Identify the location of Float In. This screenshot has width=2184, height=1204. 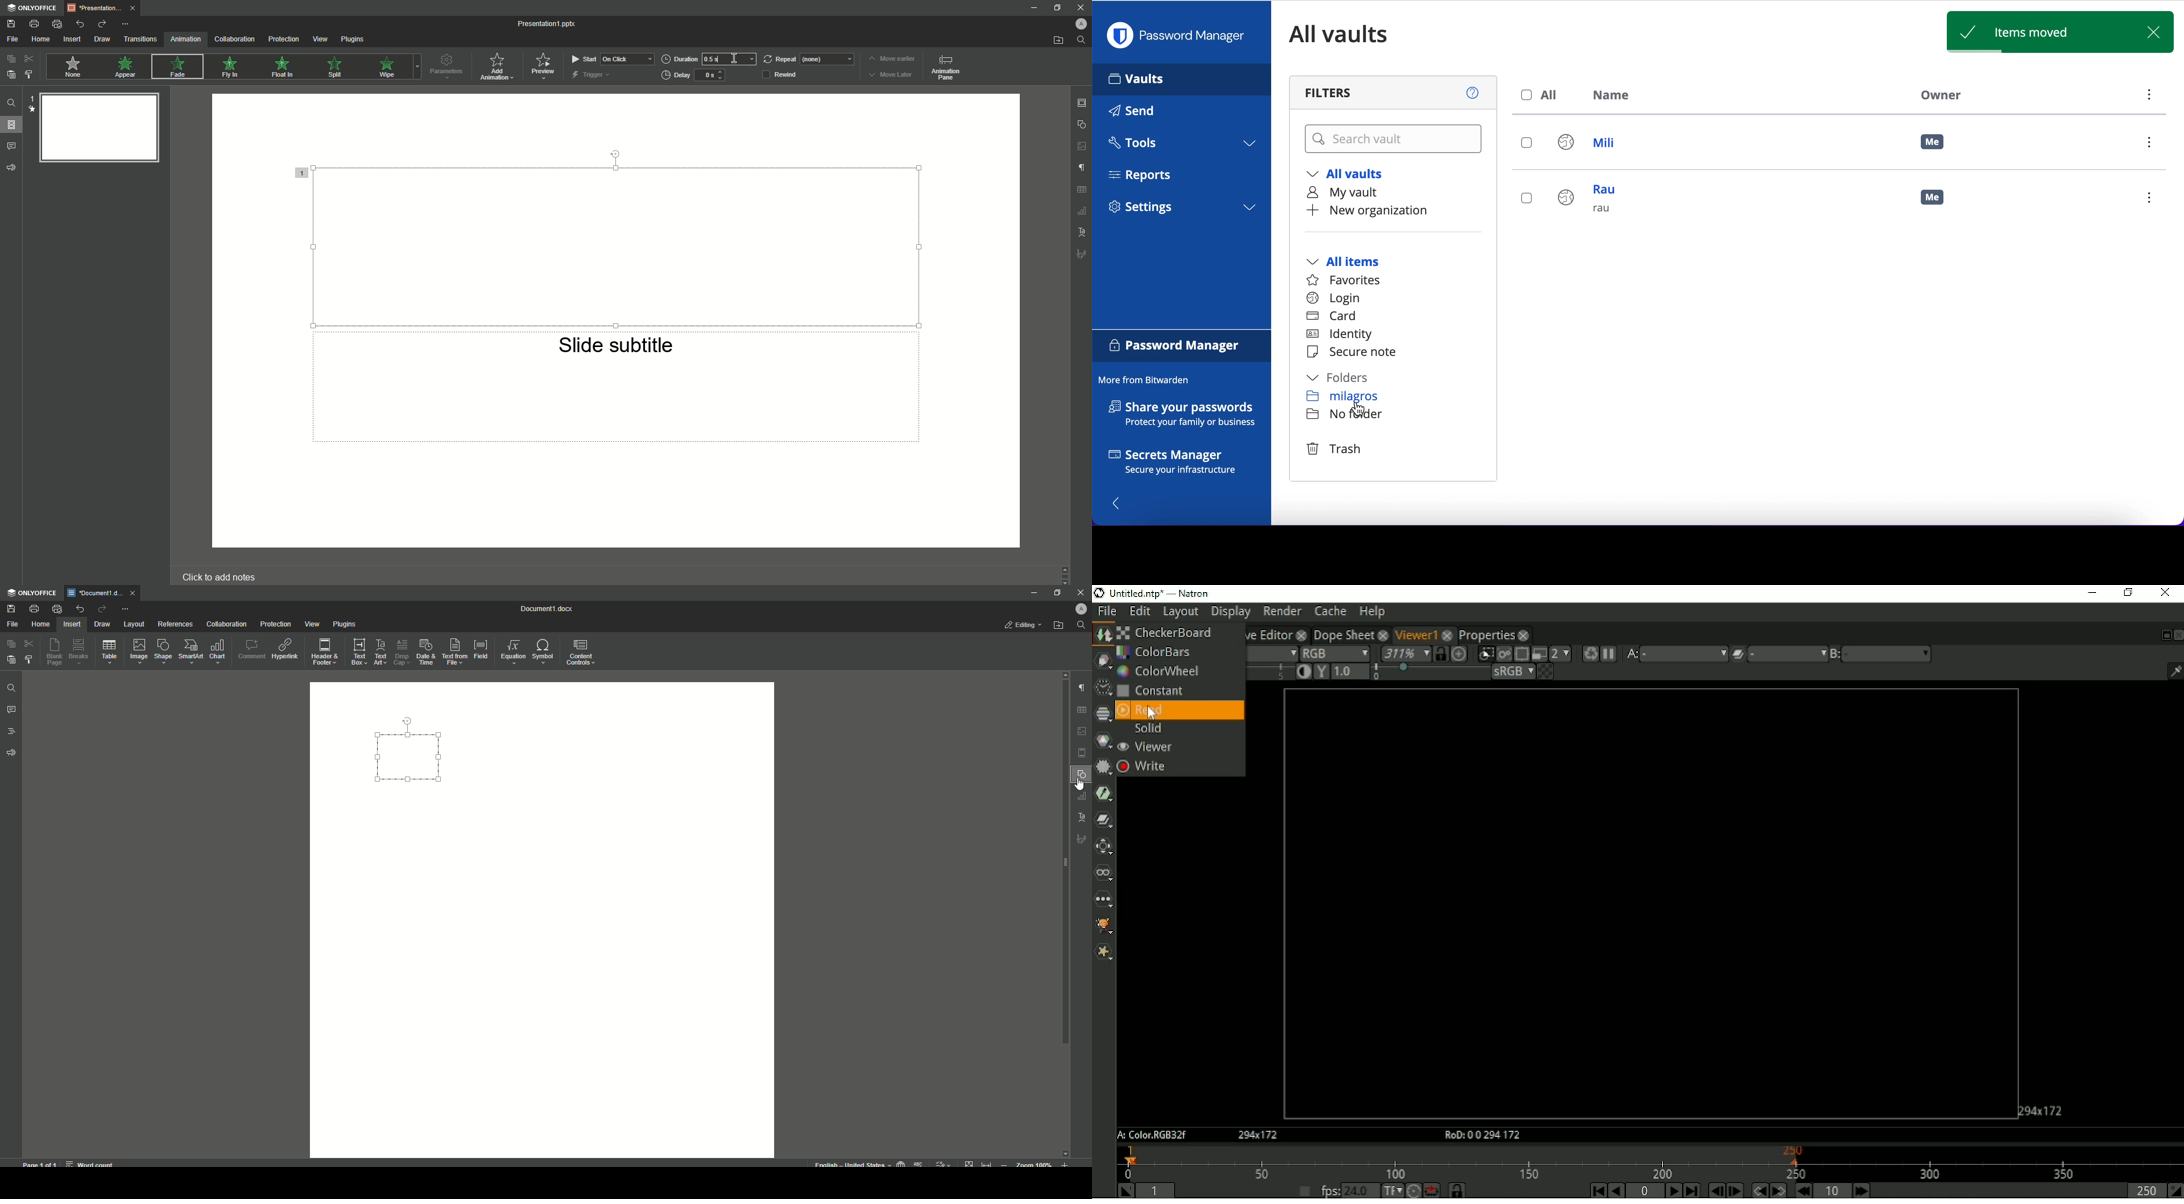
(284, 68).